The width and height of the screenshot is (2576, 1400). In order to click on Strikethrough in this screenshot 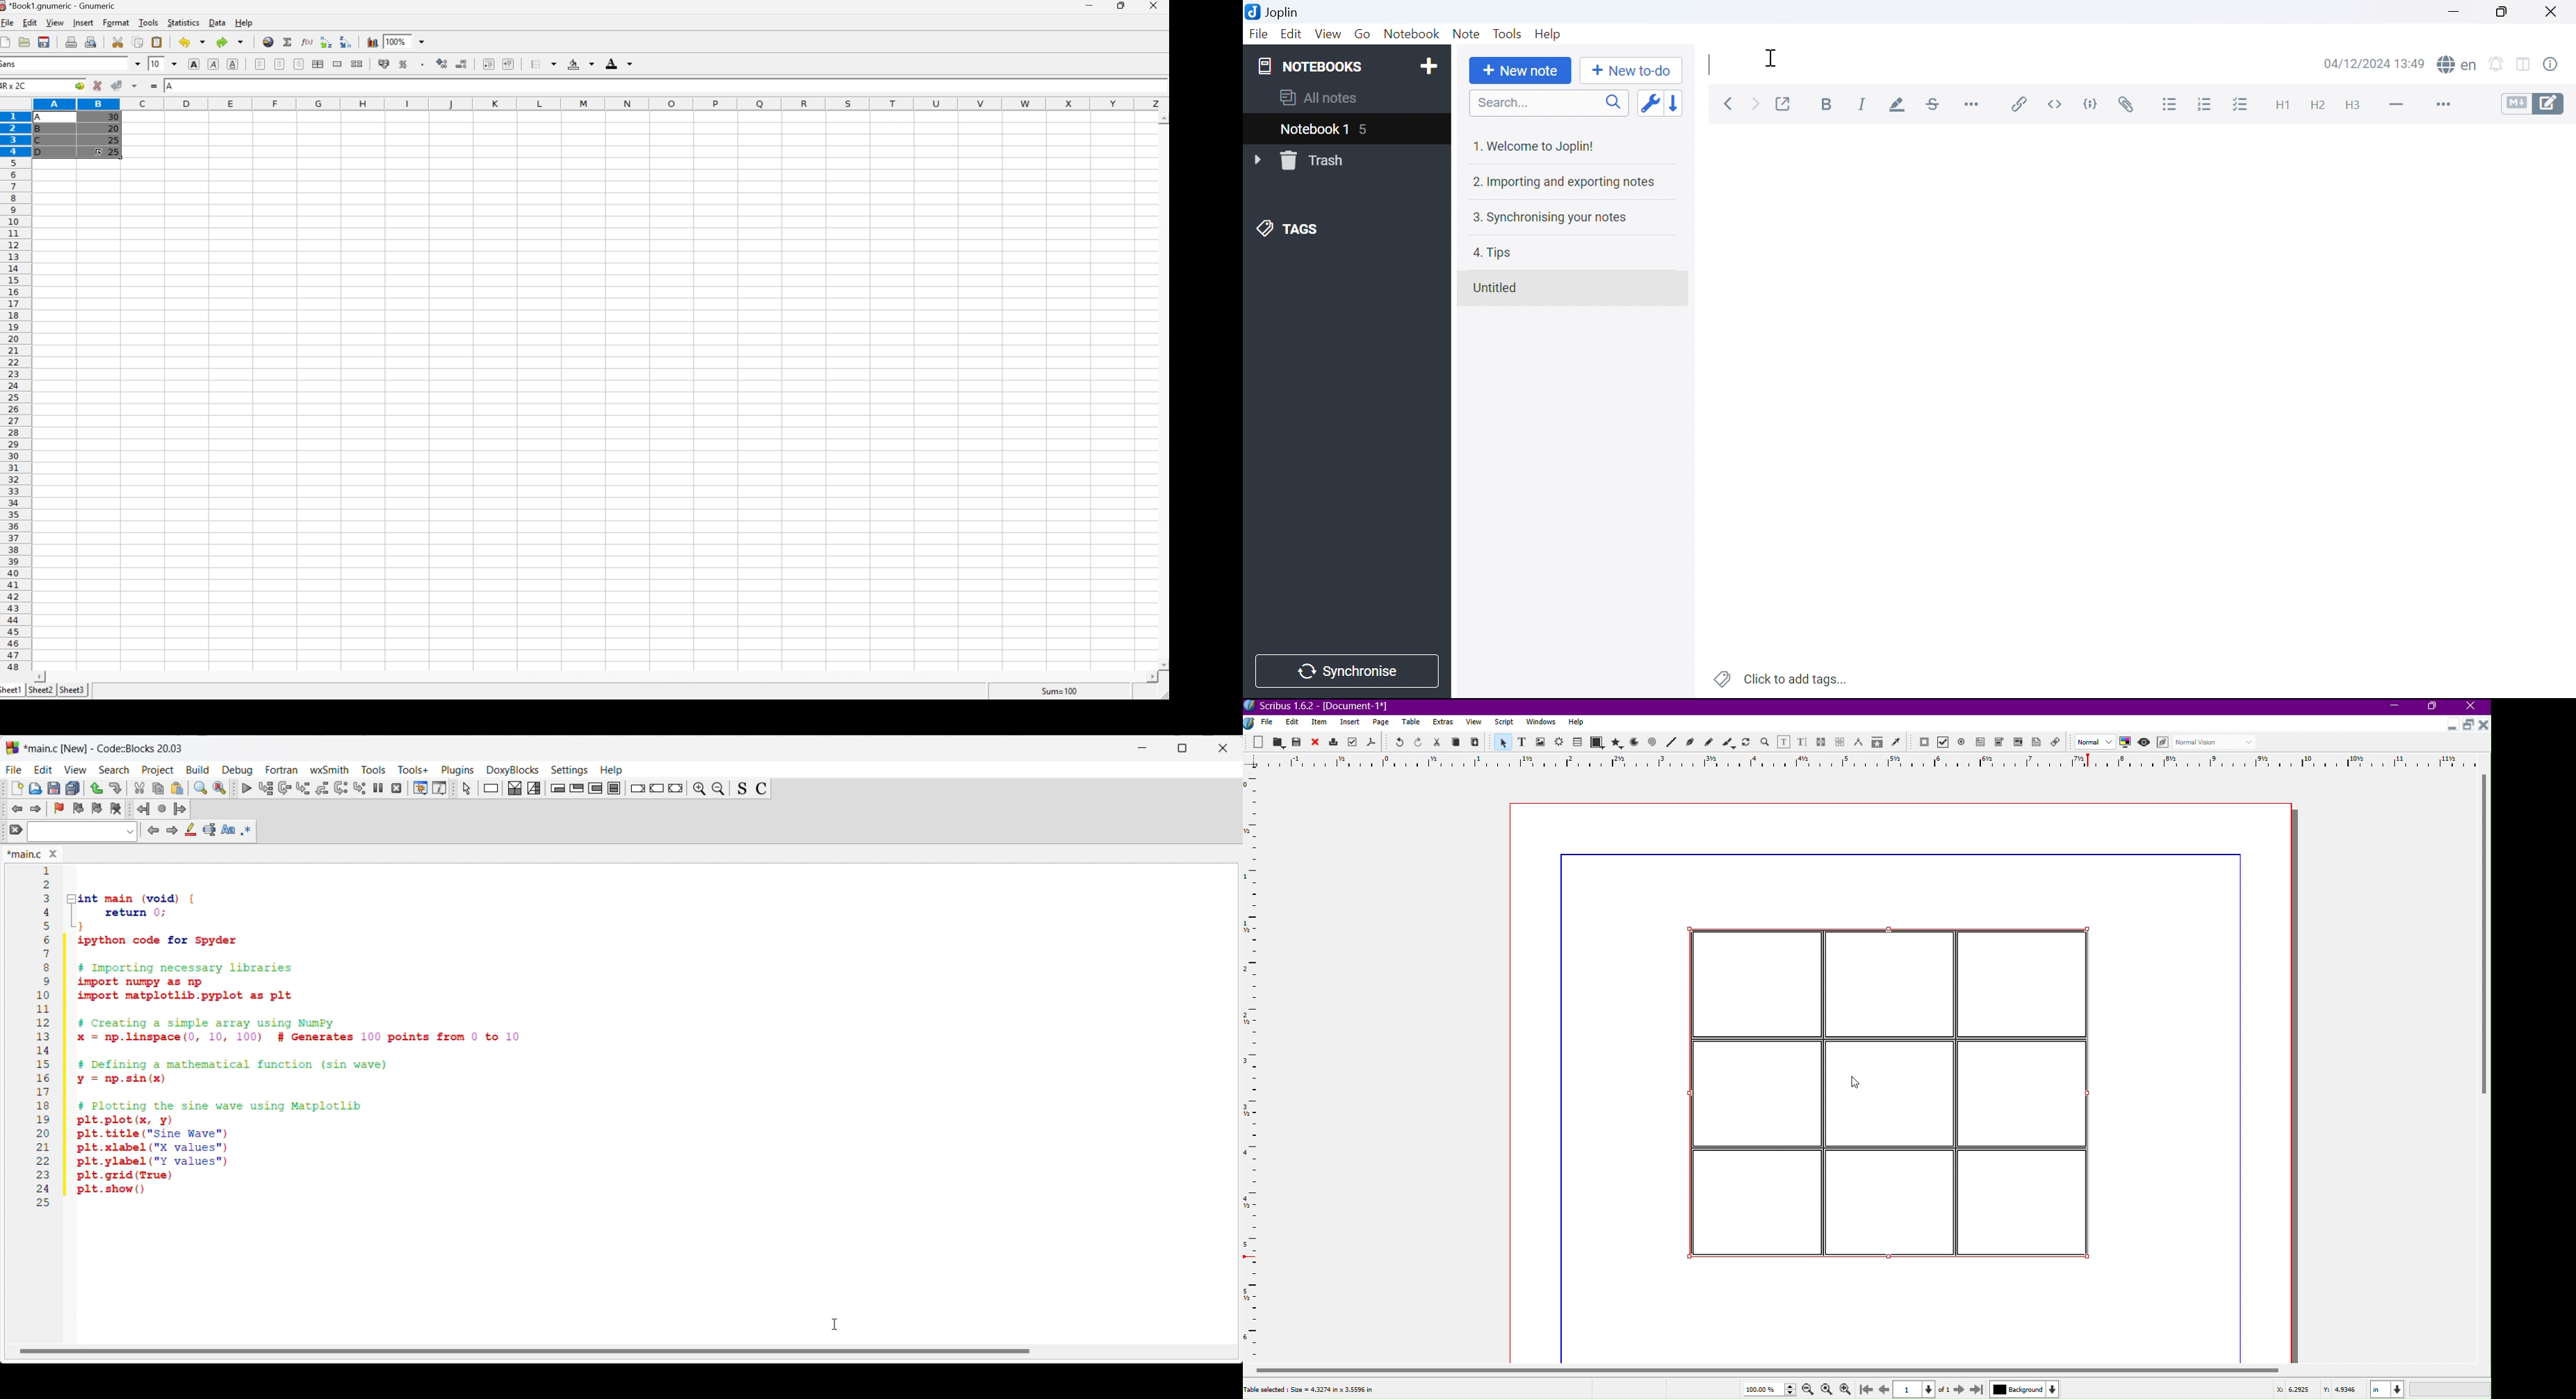, I will do `click(1934, 103)`.